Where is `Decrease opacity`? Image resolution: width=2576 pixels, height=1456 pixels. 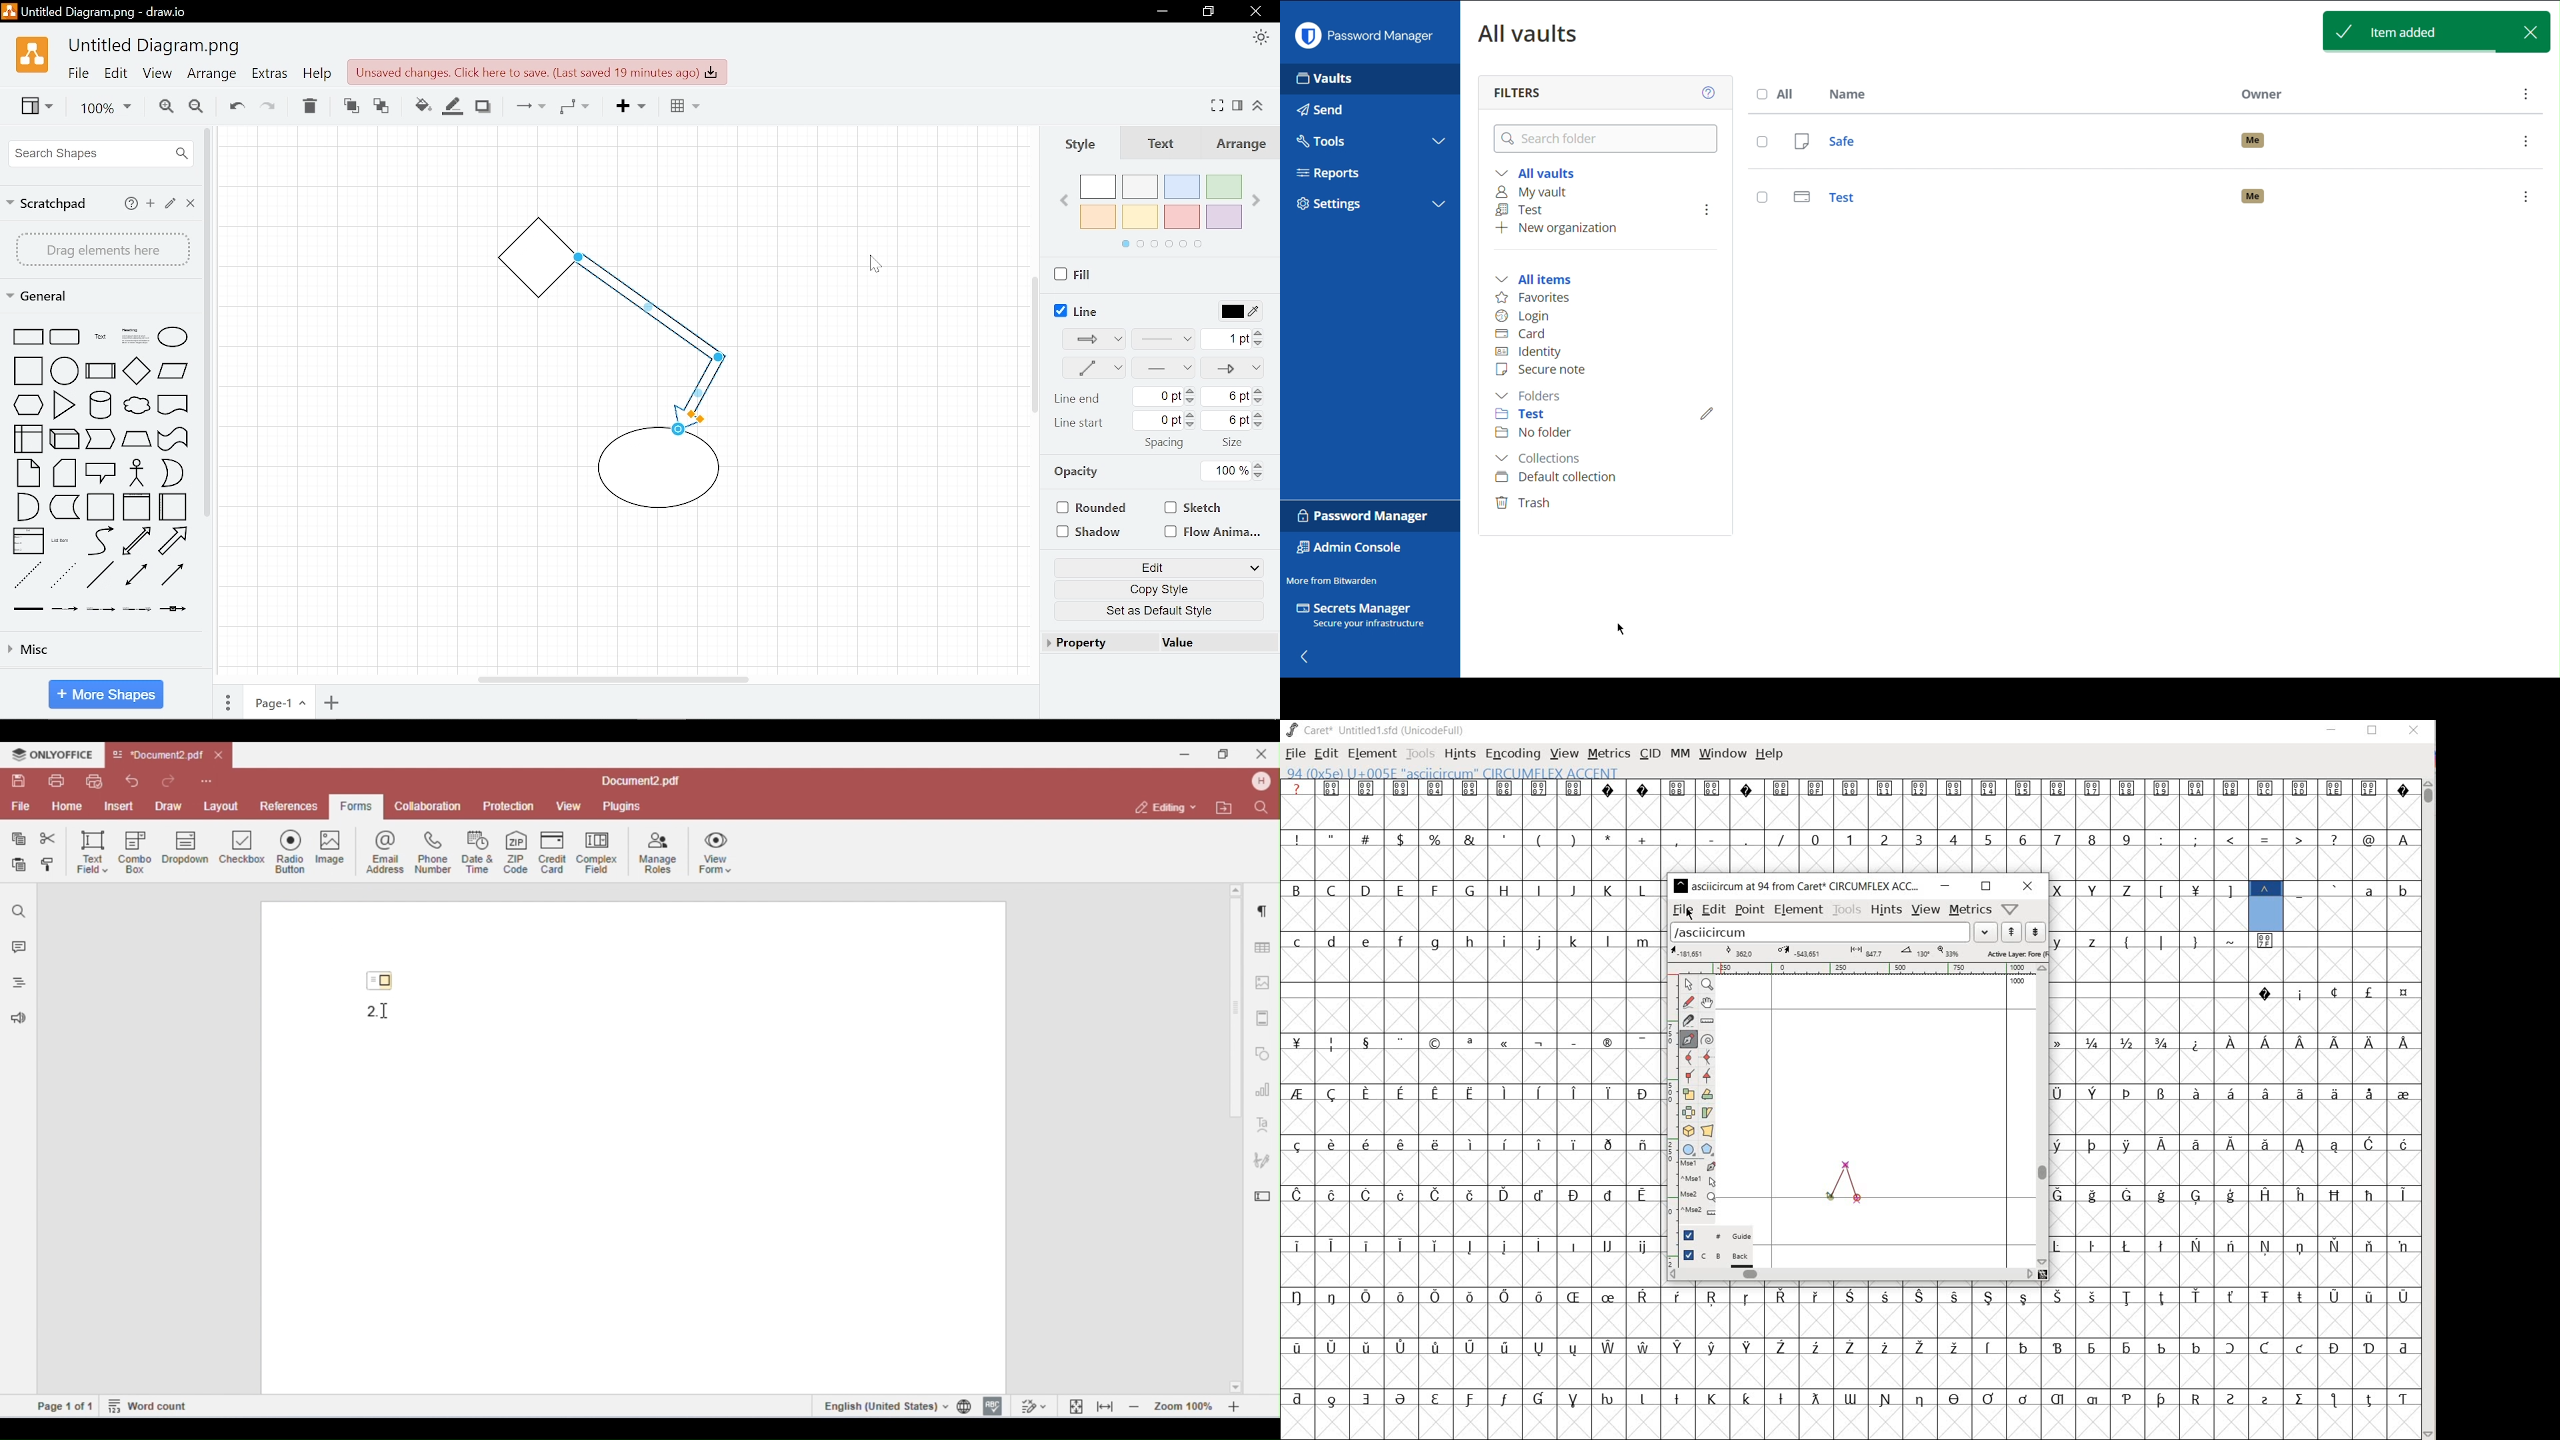 Decrease opacity is located at coordinates (1262, 474).